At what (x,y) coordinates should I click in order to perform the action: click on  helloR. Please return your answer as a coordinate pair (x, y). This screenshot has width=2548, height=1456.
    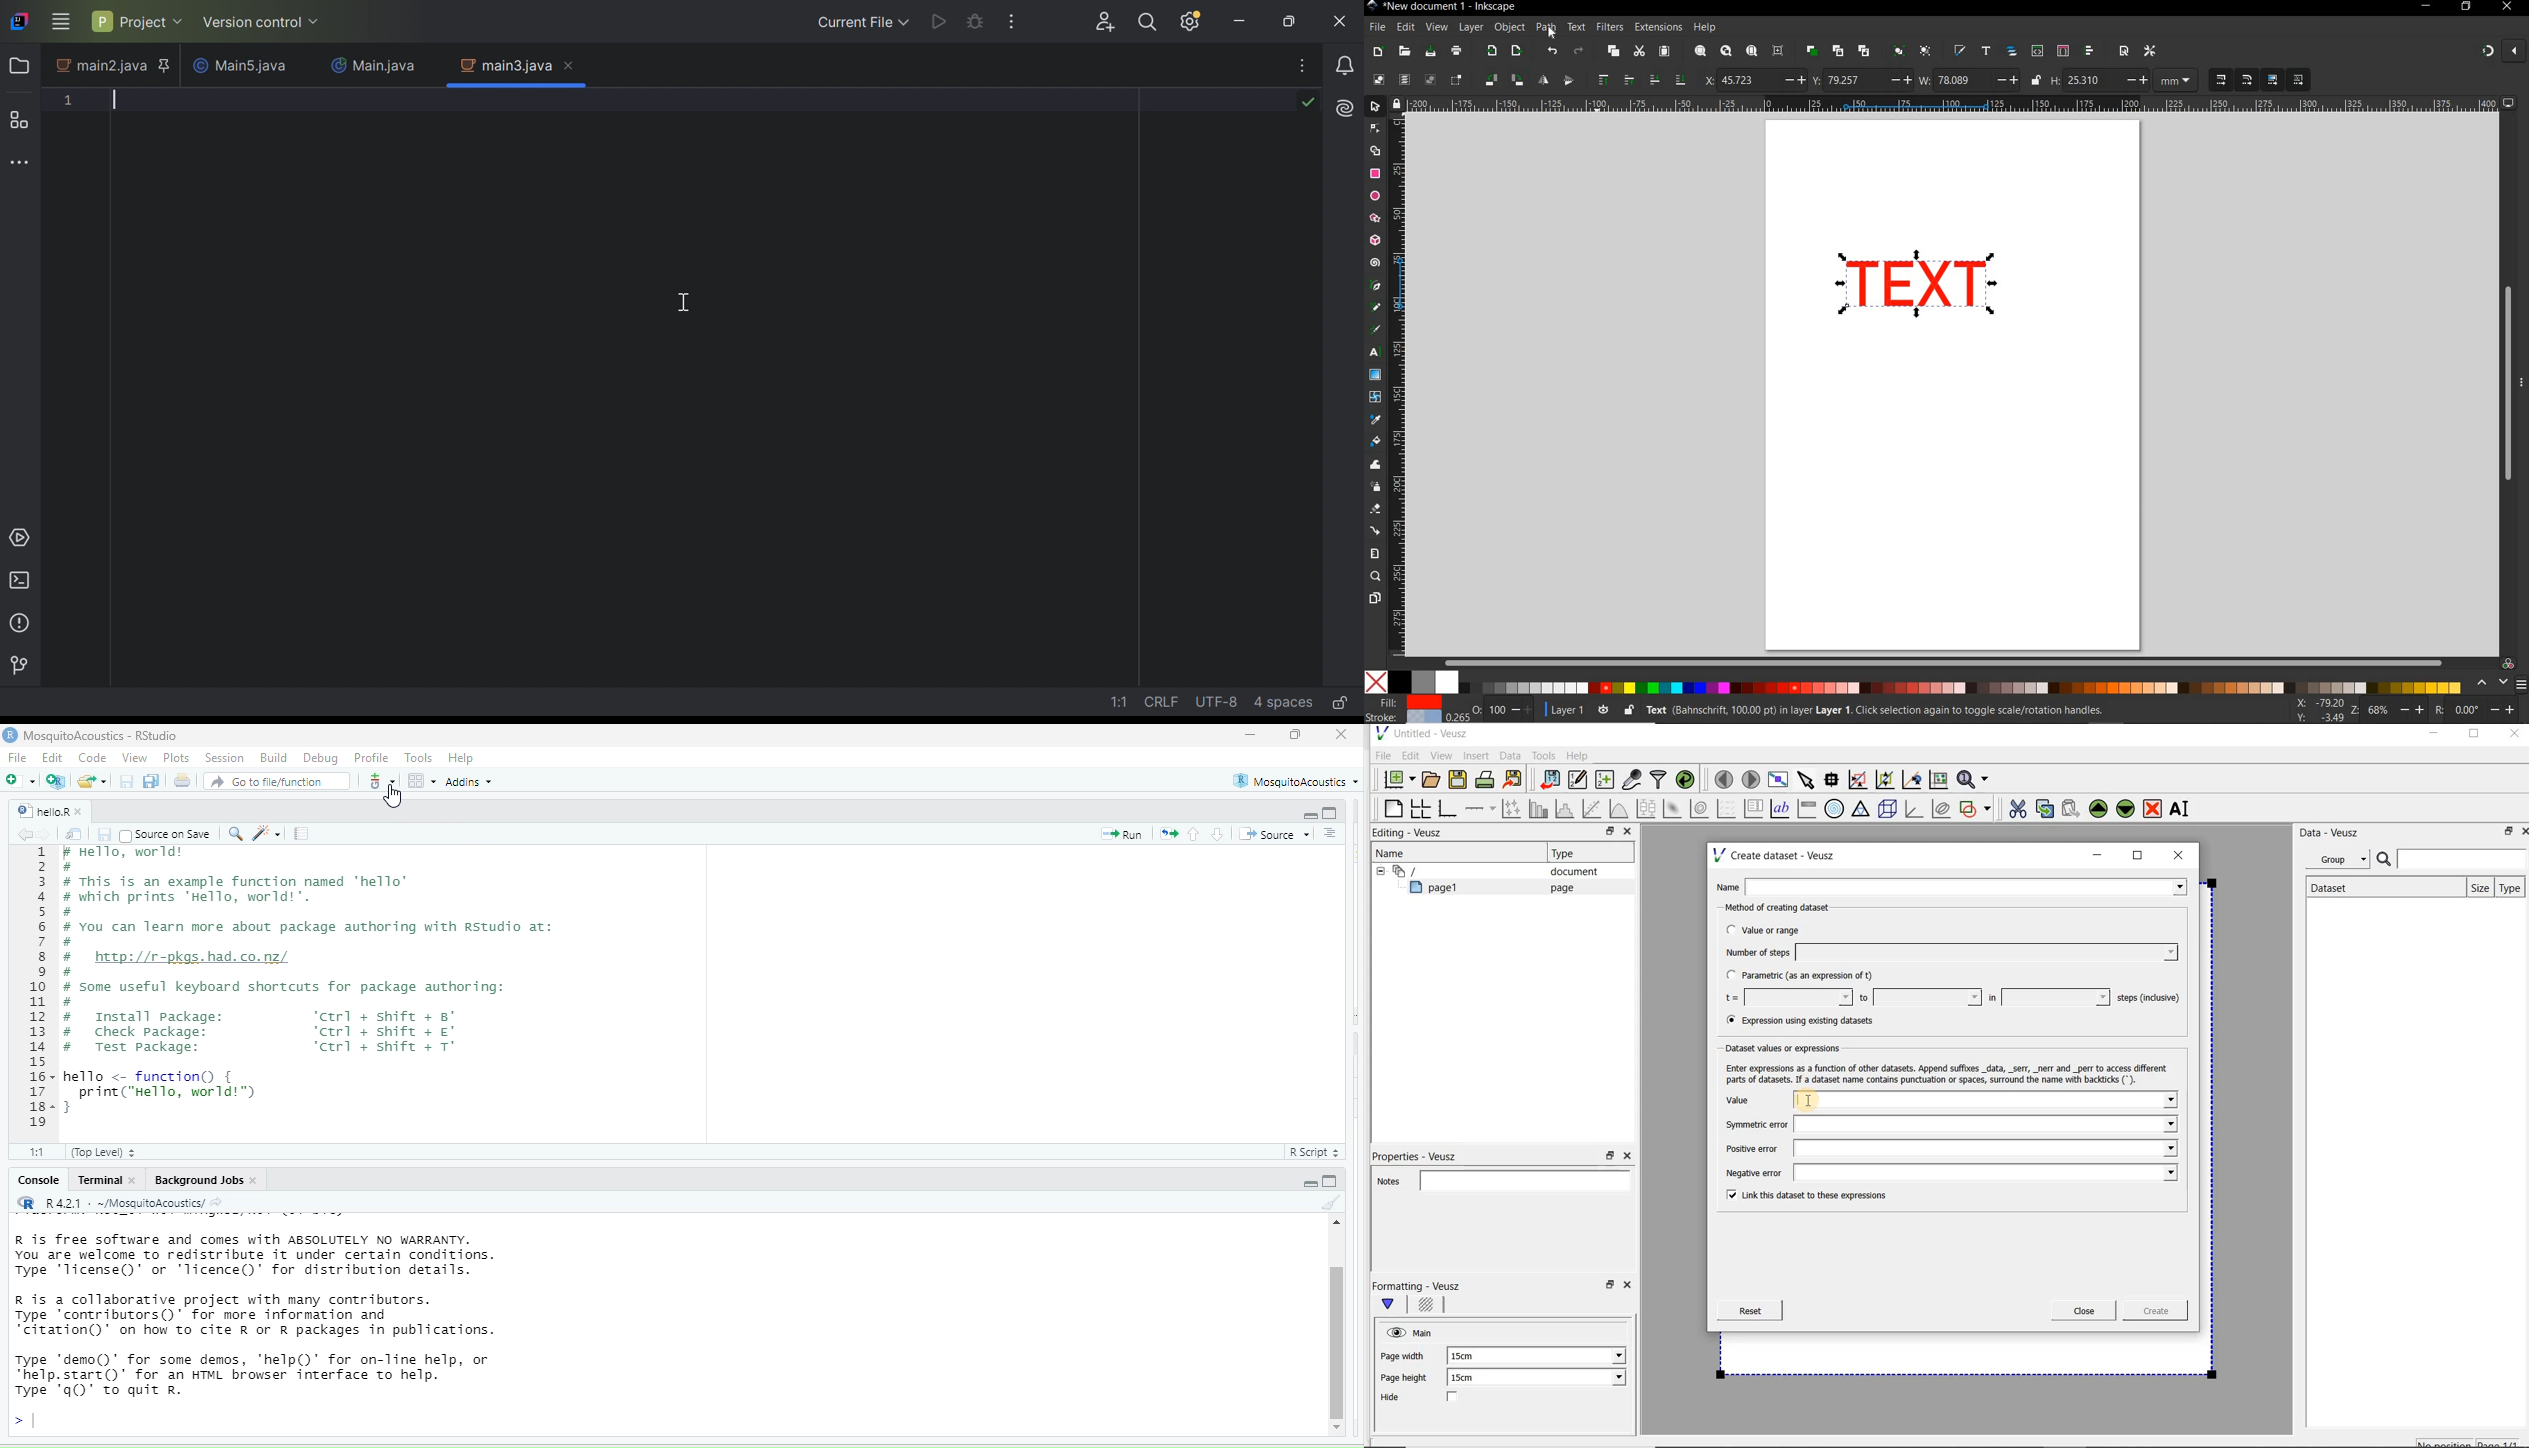
    Looking at the image, I should click on (43, 810).